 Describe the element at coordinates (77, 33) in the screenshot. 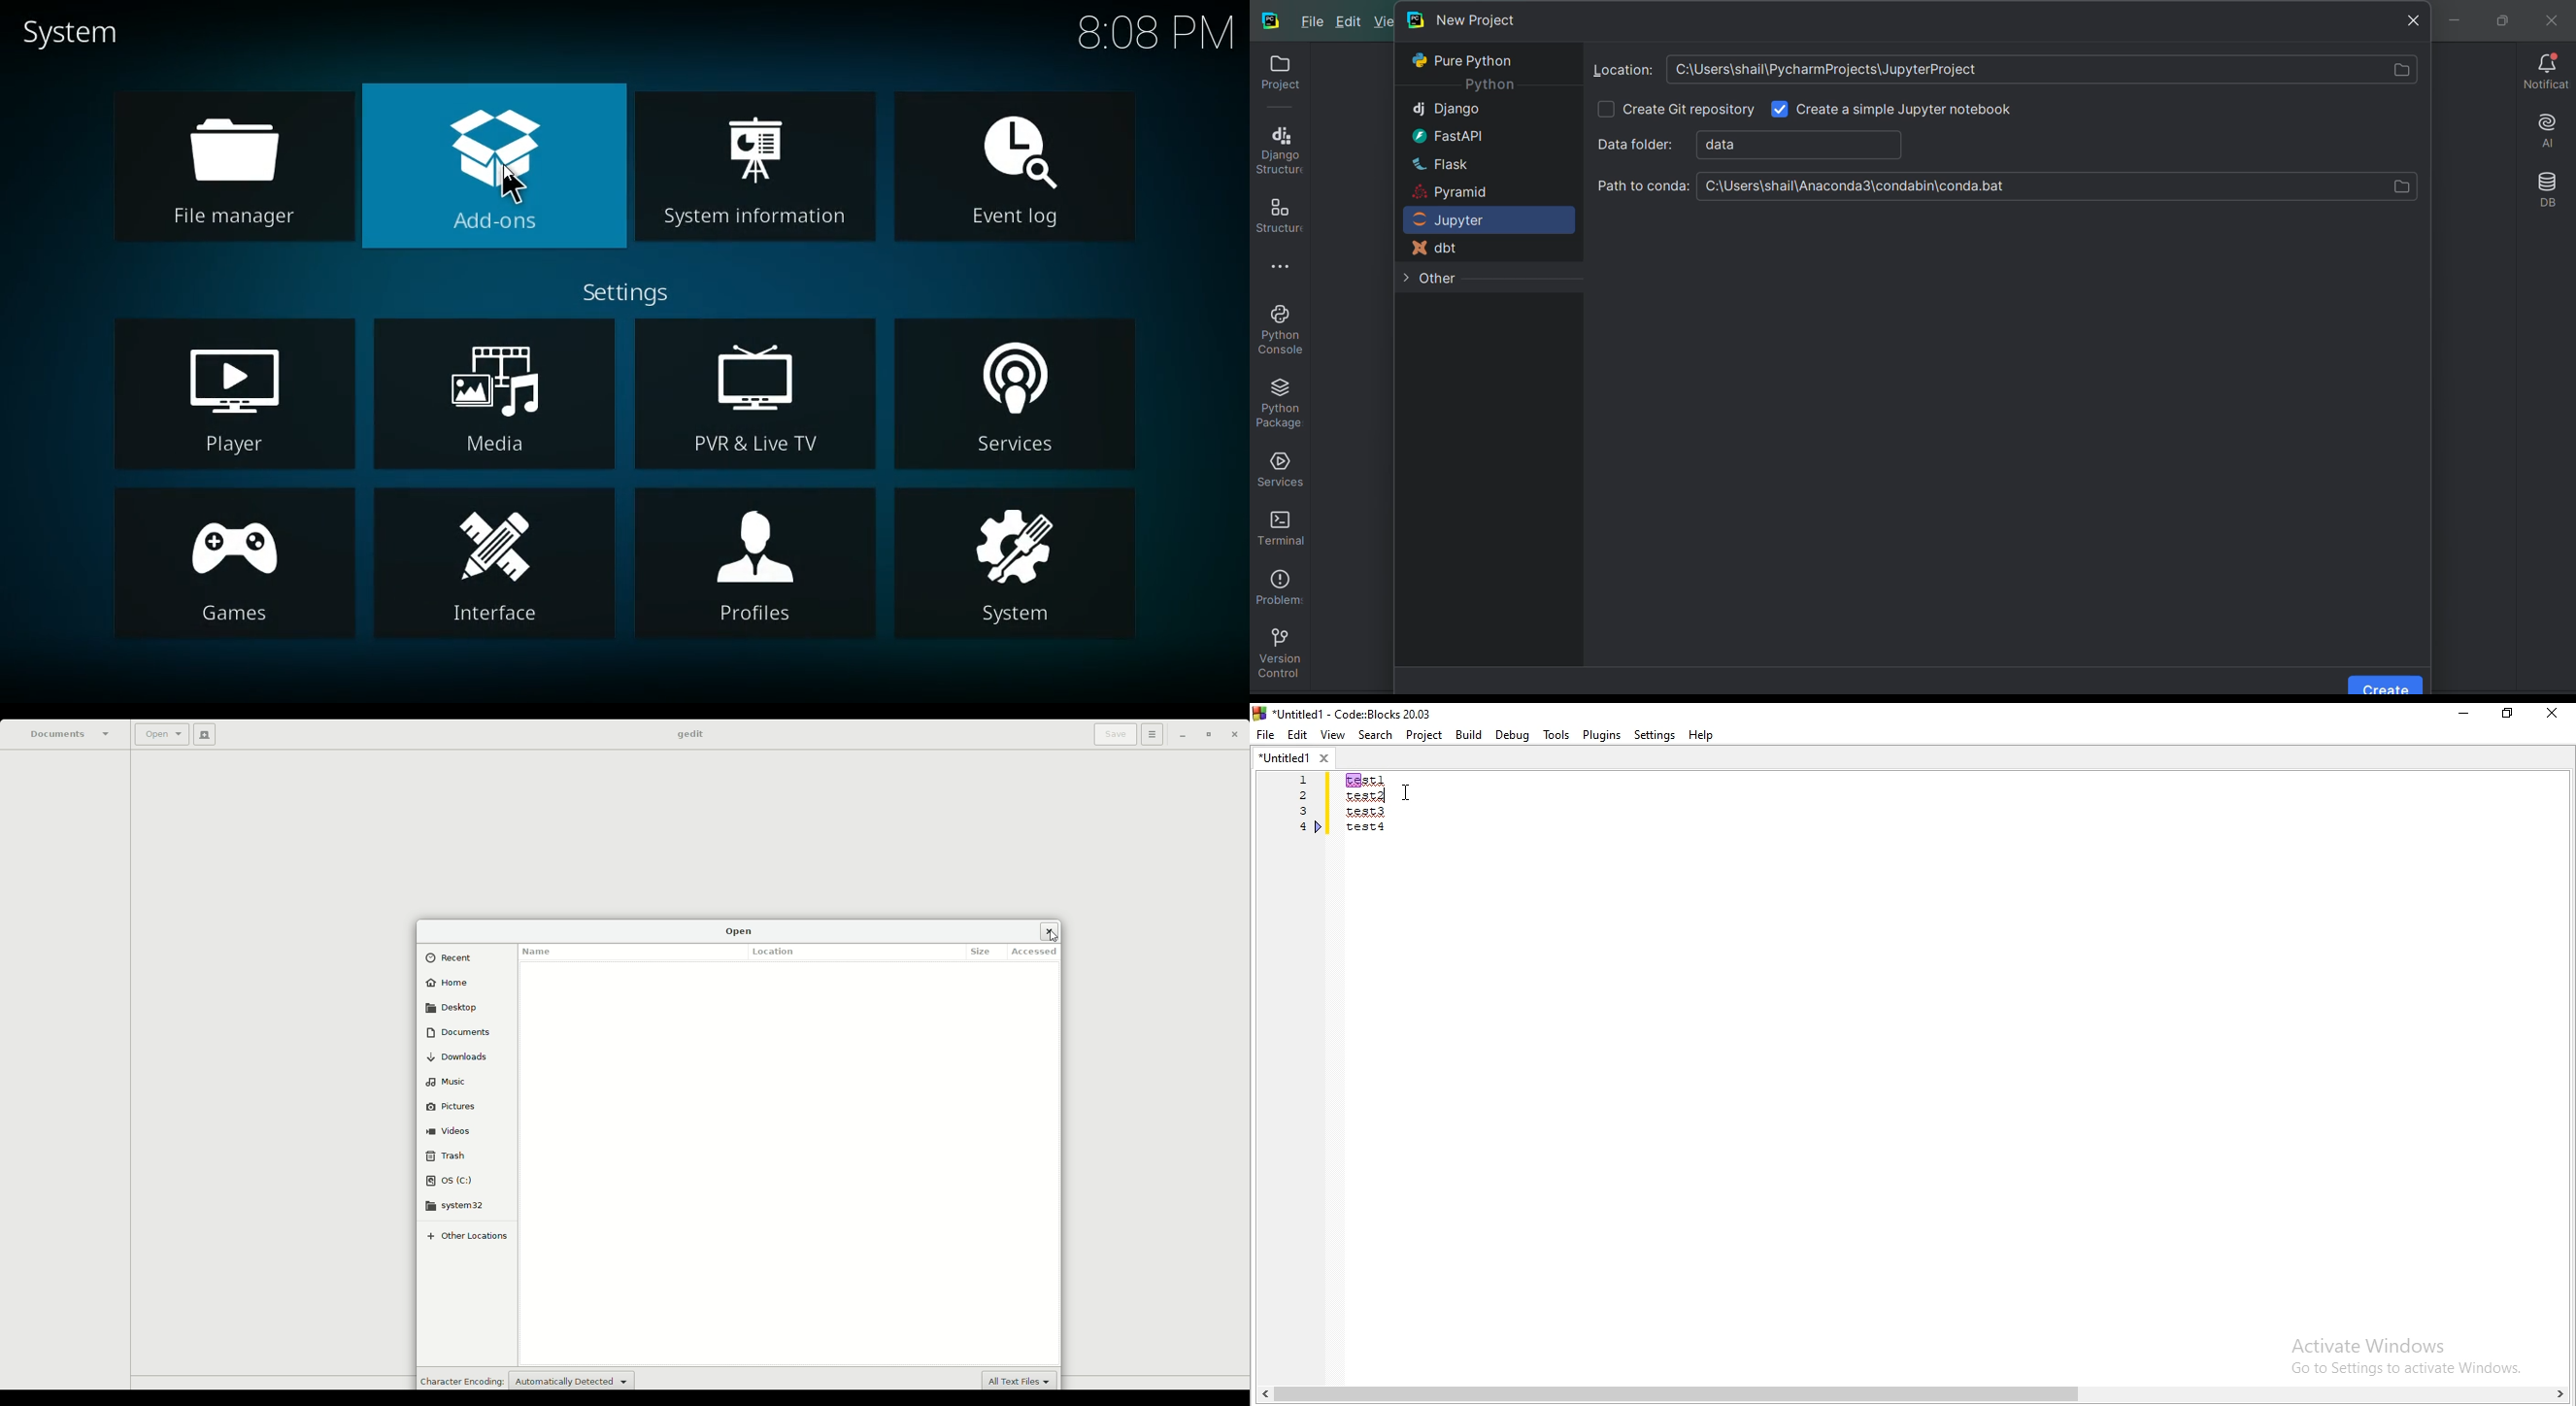

I see `system` at that location.